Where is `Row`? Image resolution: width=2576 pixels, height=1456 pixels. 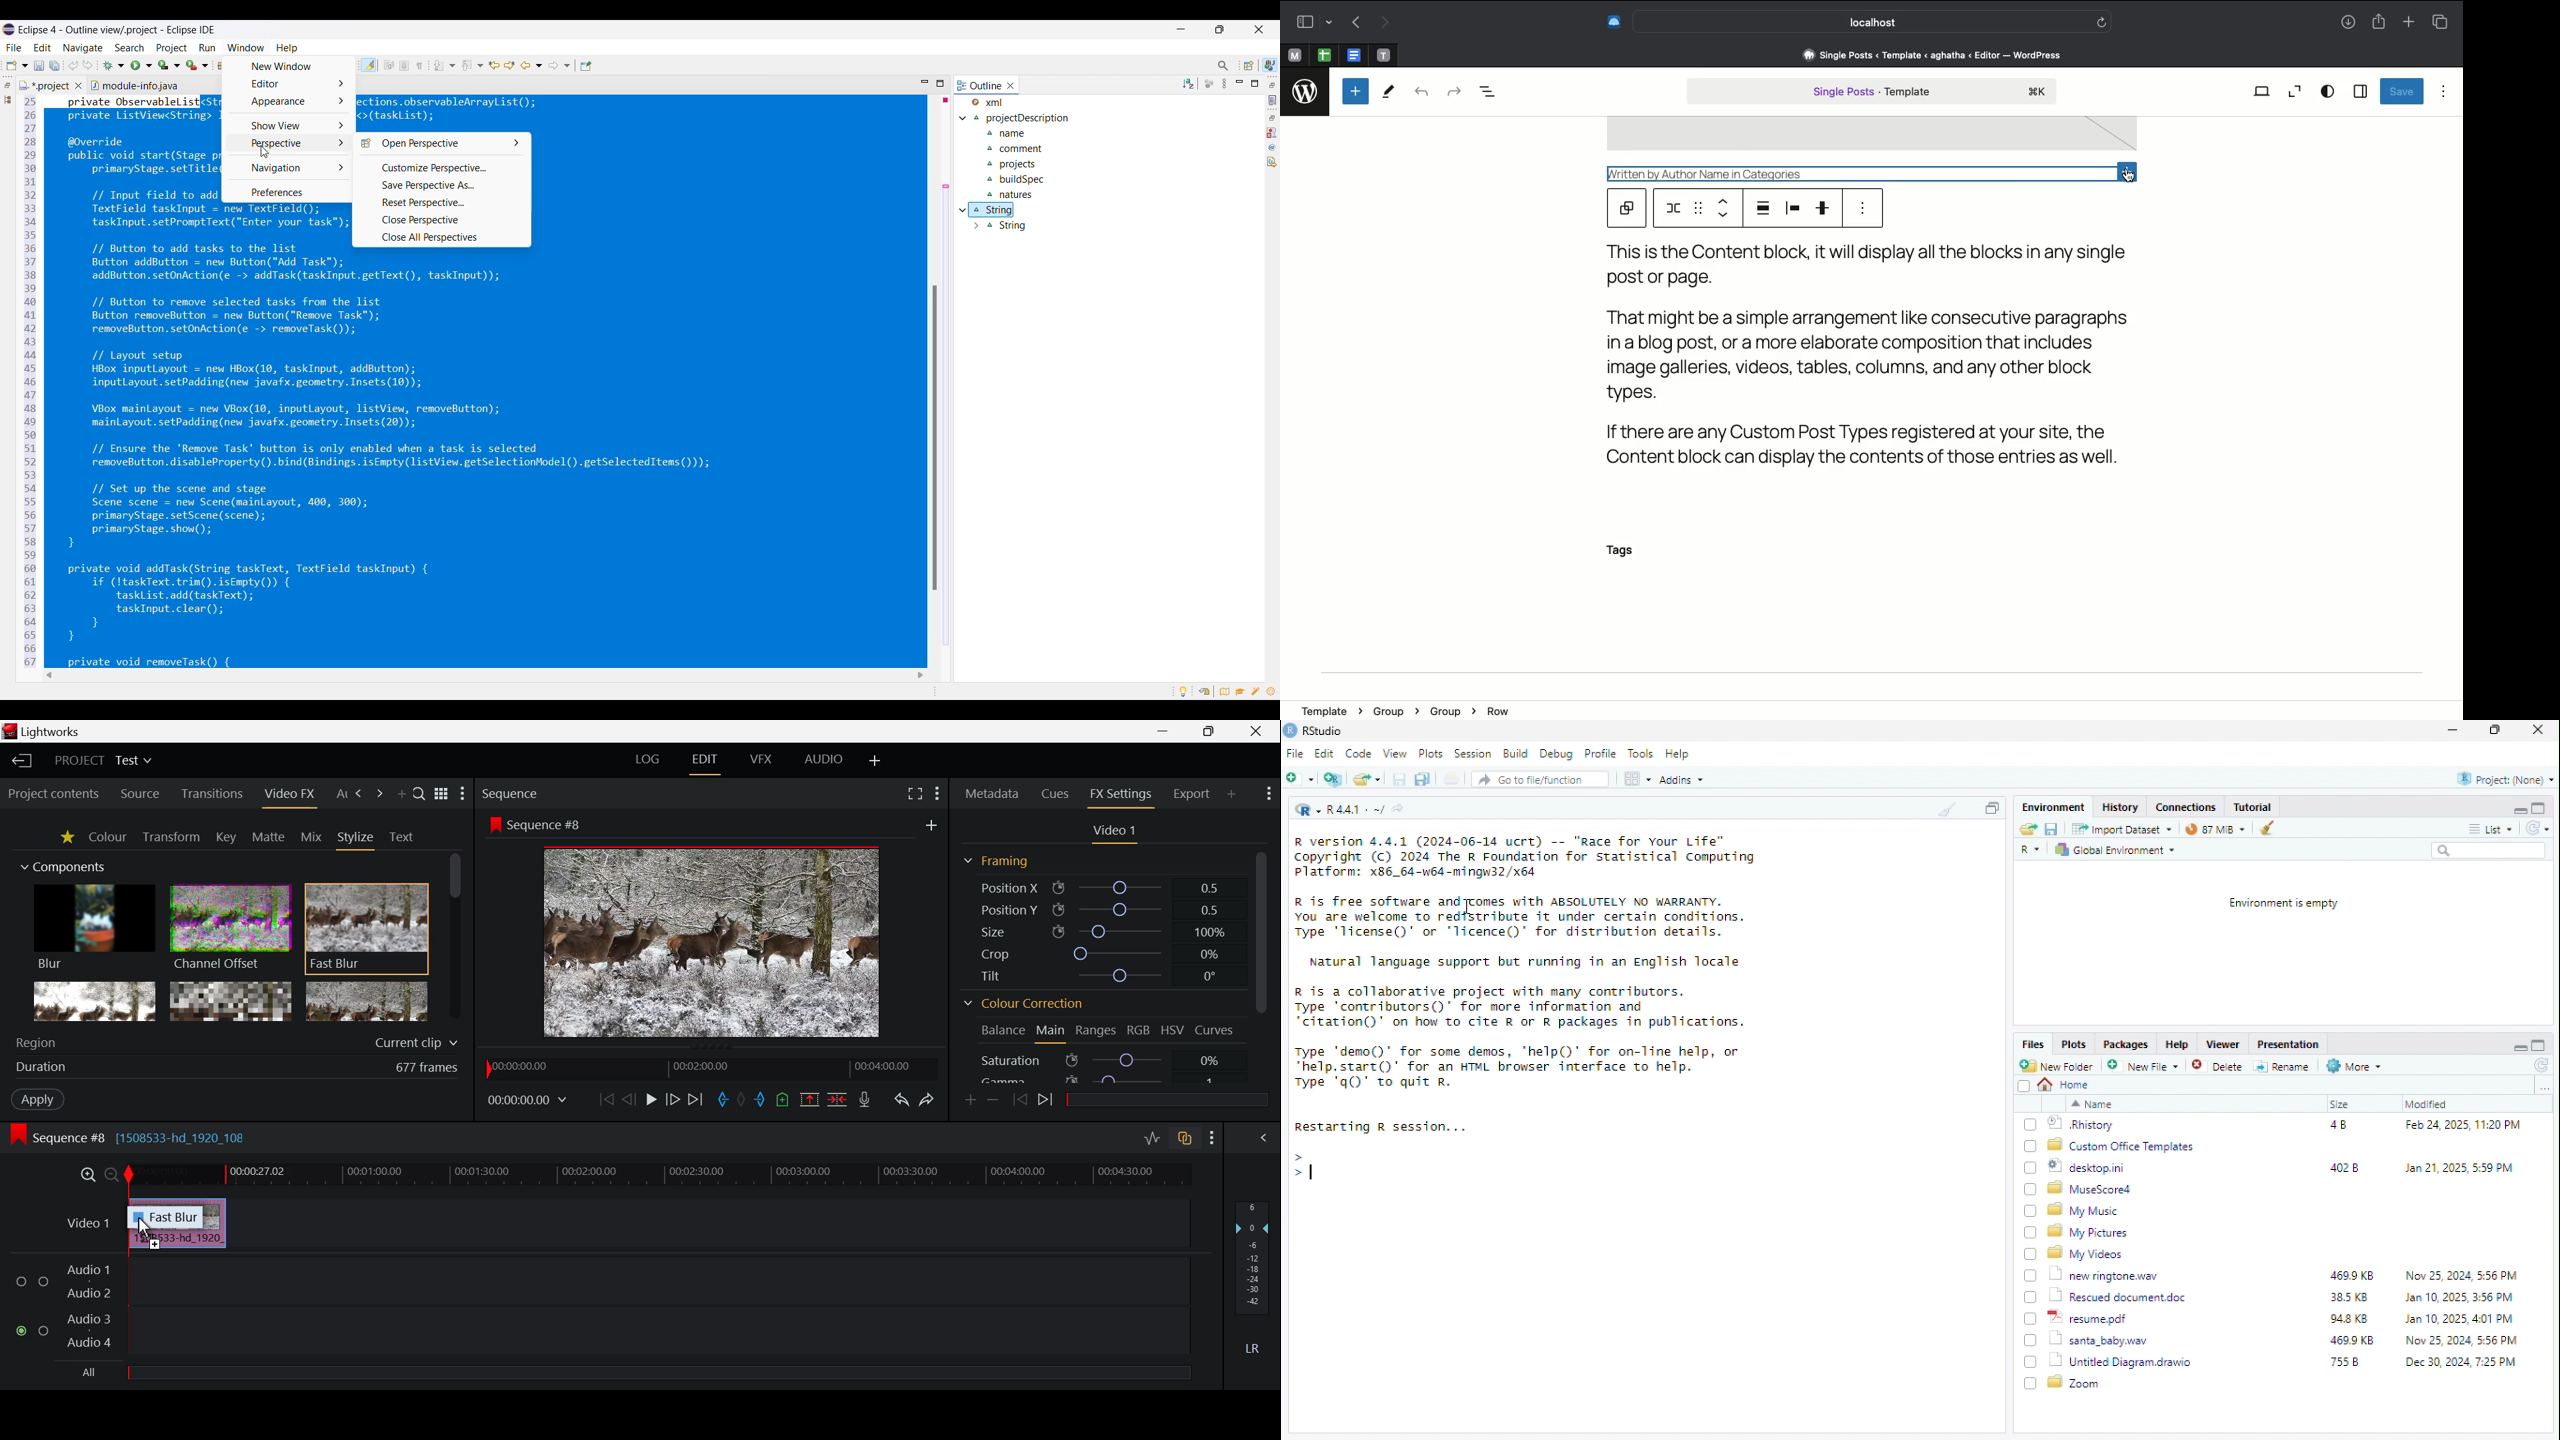
Row is located at coordinates (1499, 711).